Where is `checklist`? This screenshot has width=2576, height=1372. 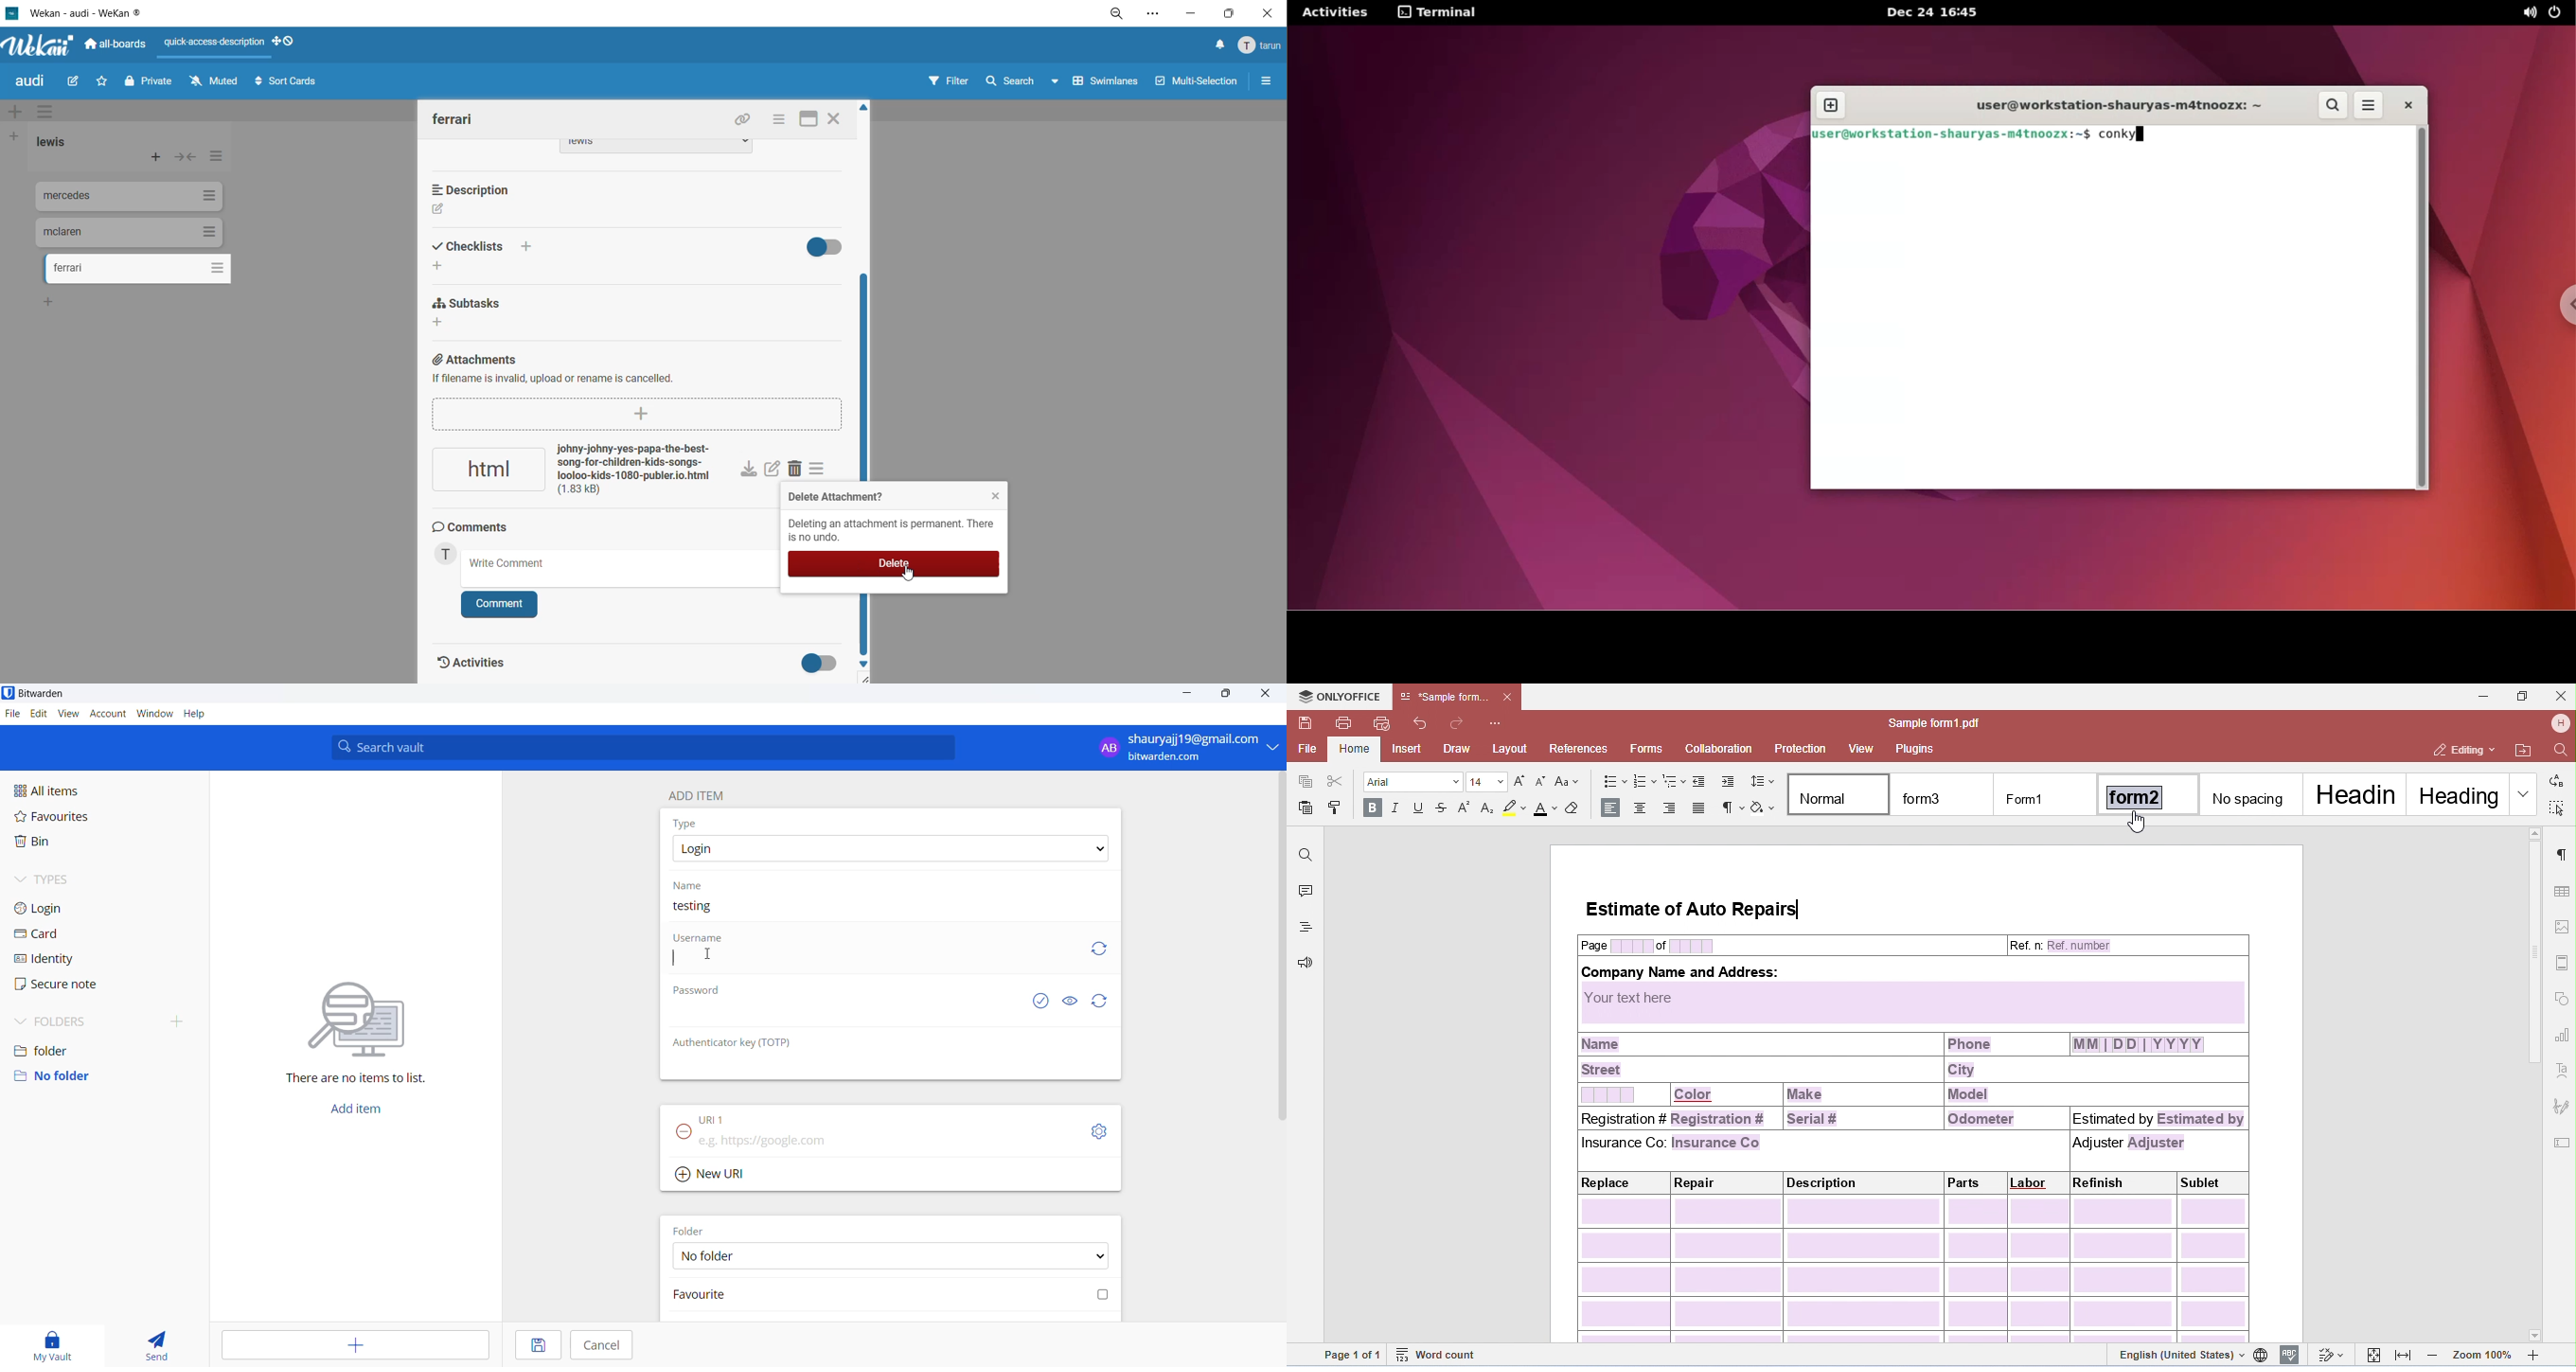
checklist is located at coordinates (491, 247).